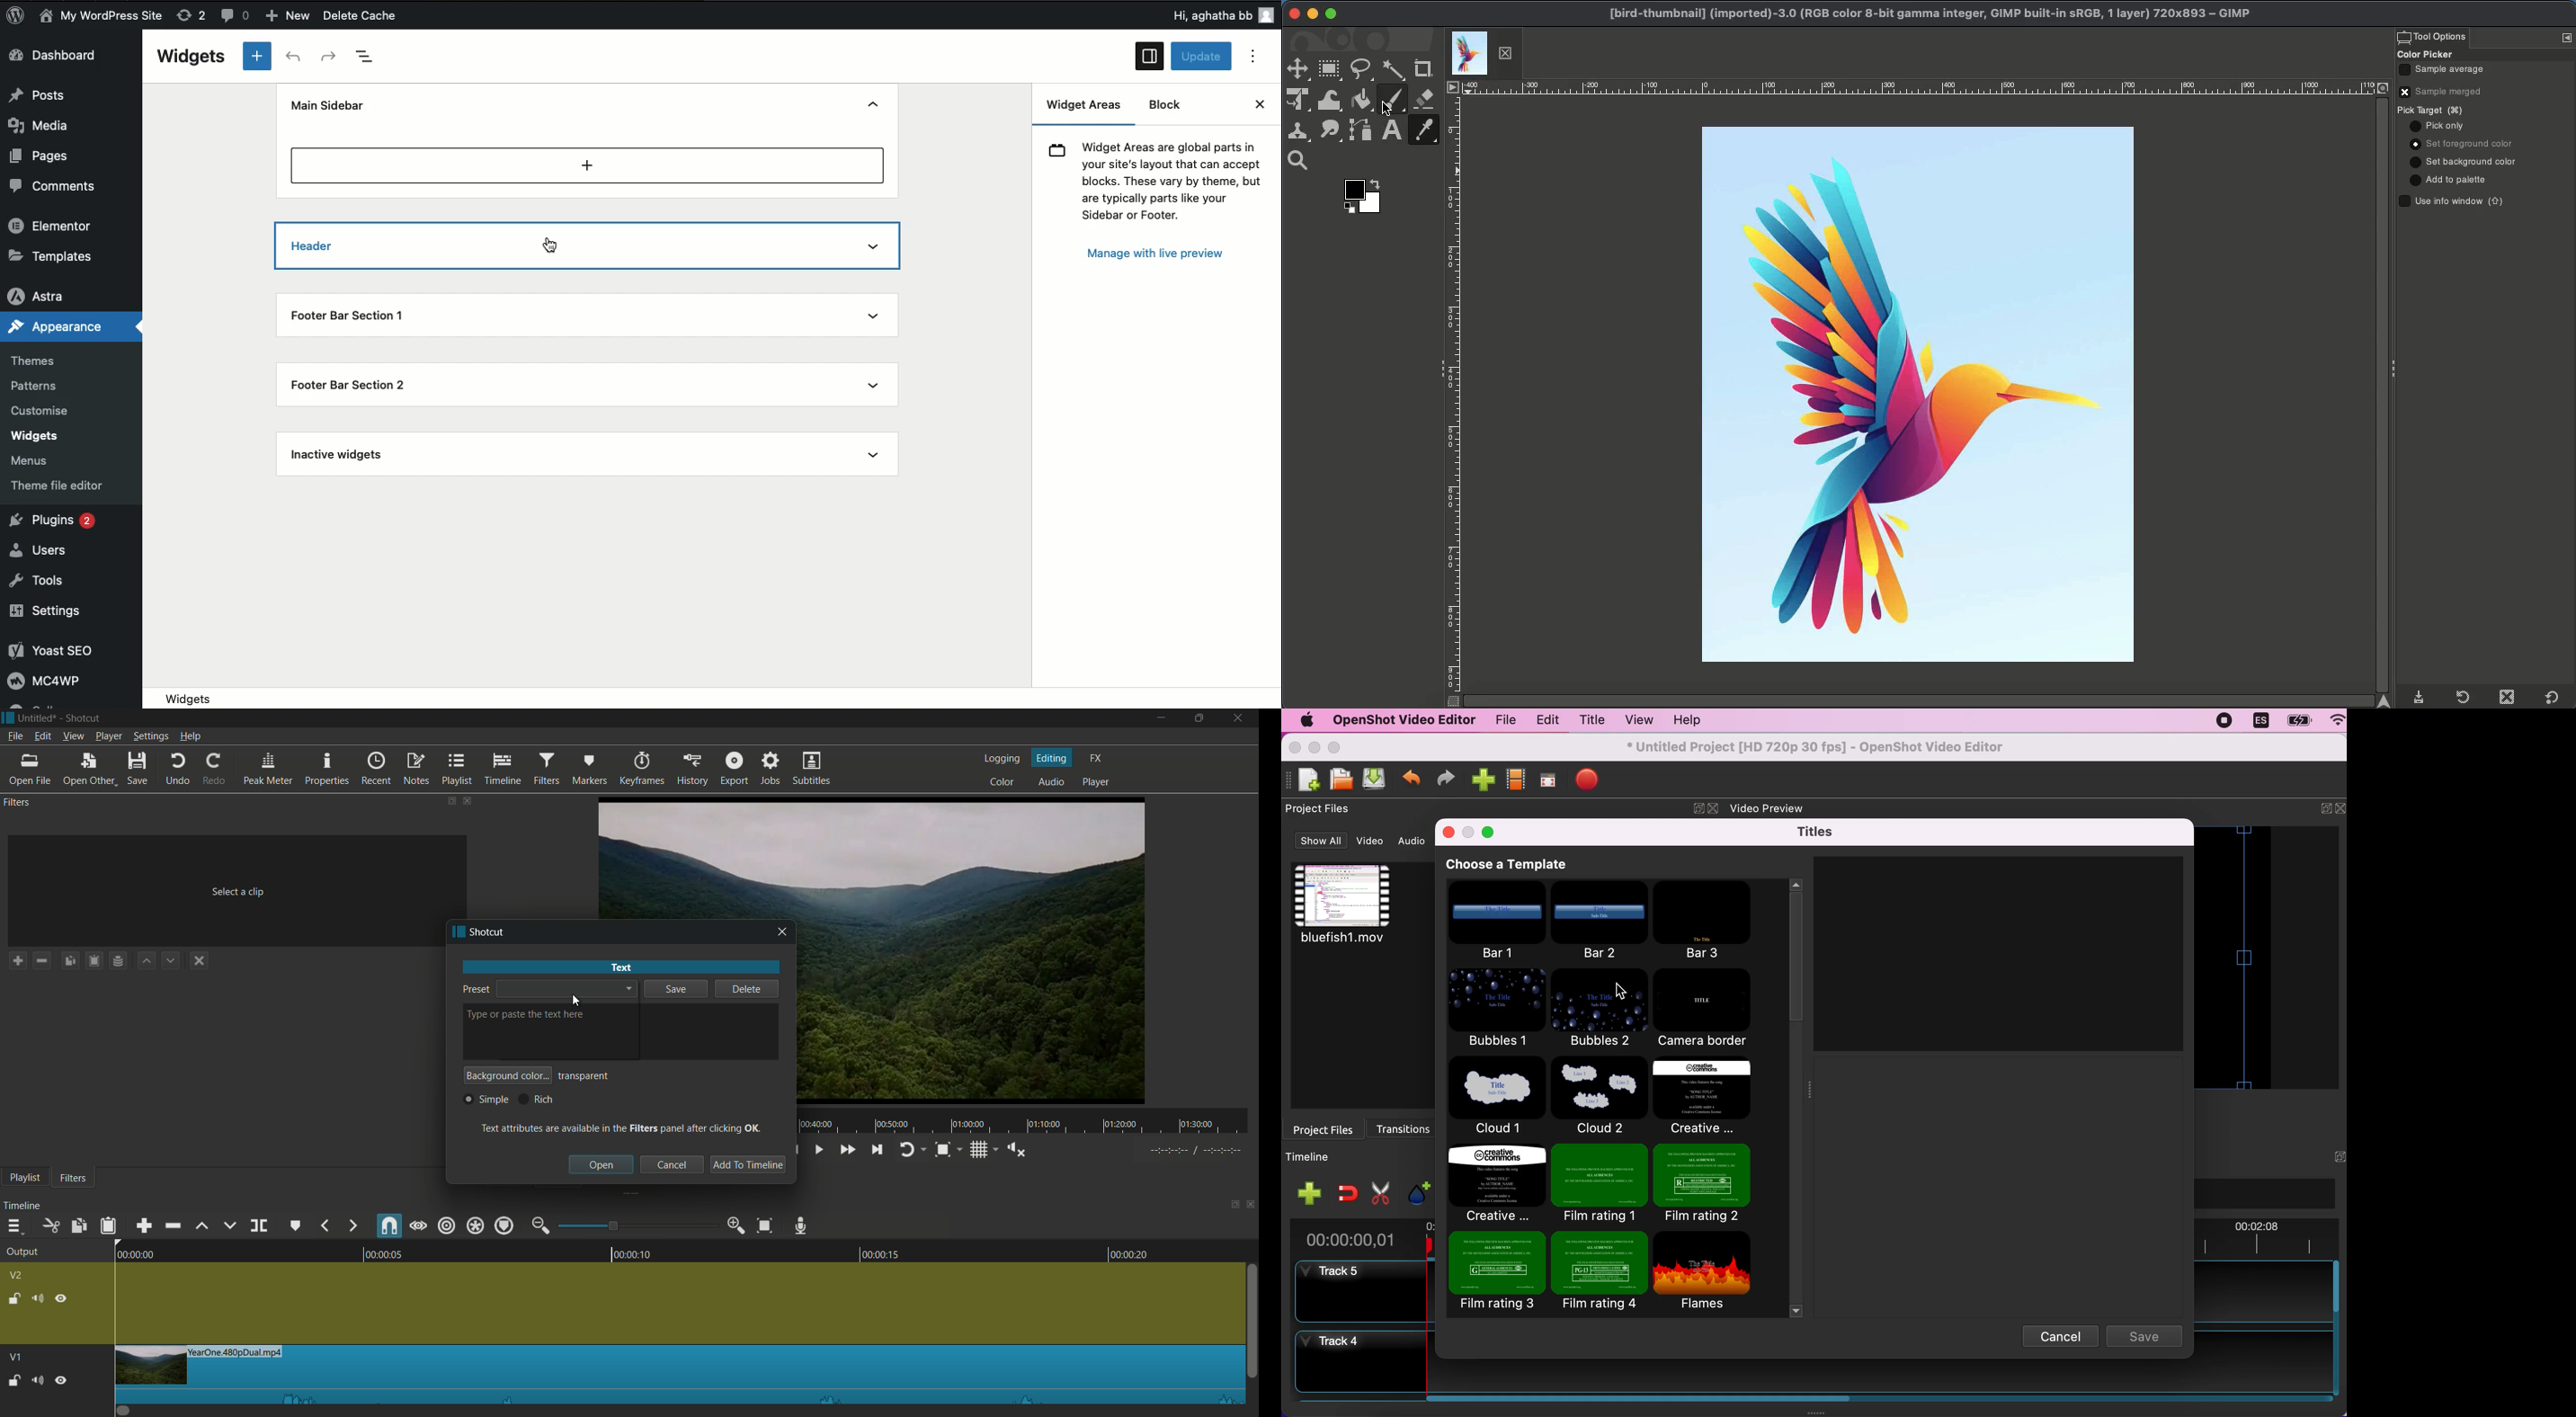  I want to click on Document overview, so click(372, 56).